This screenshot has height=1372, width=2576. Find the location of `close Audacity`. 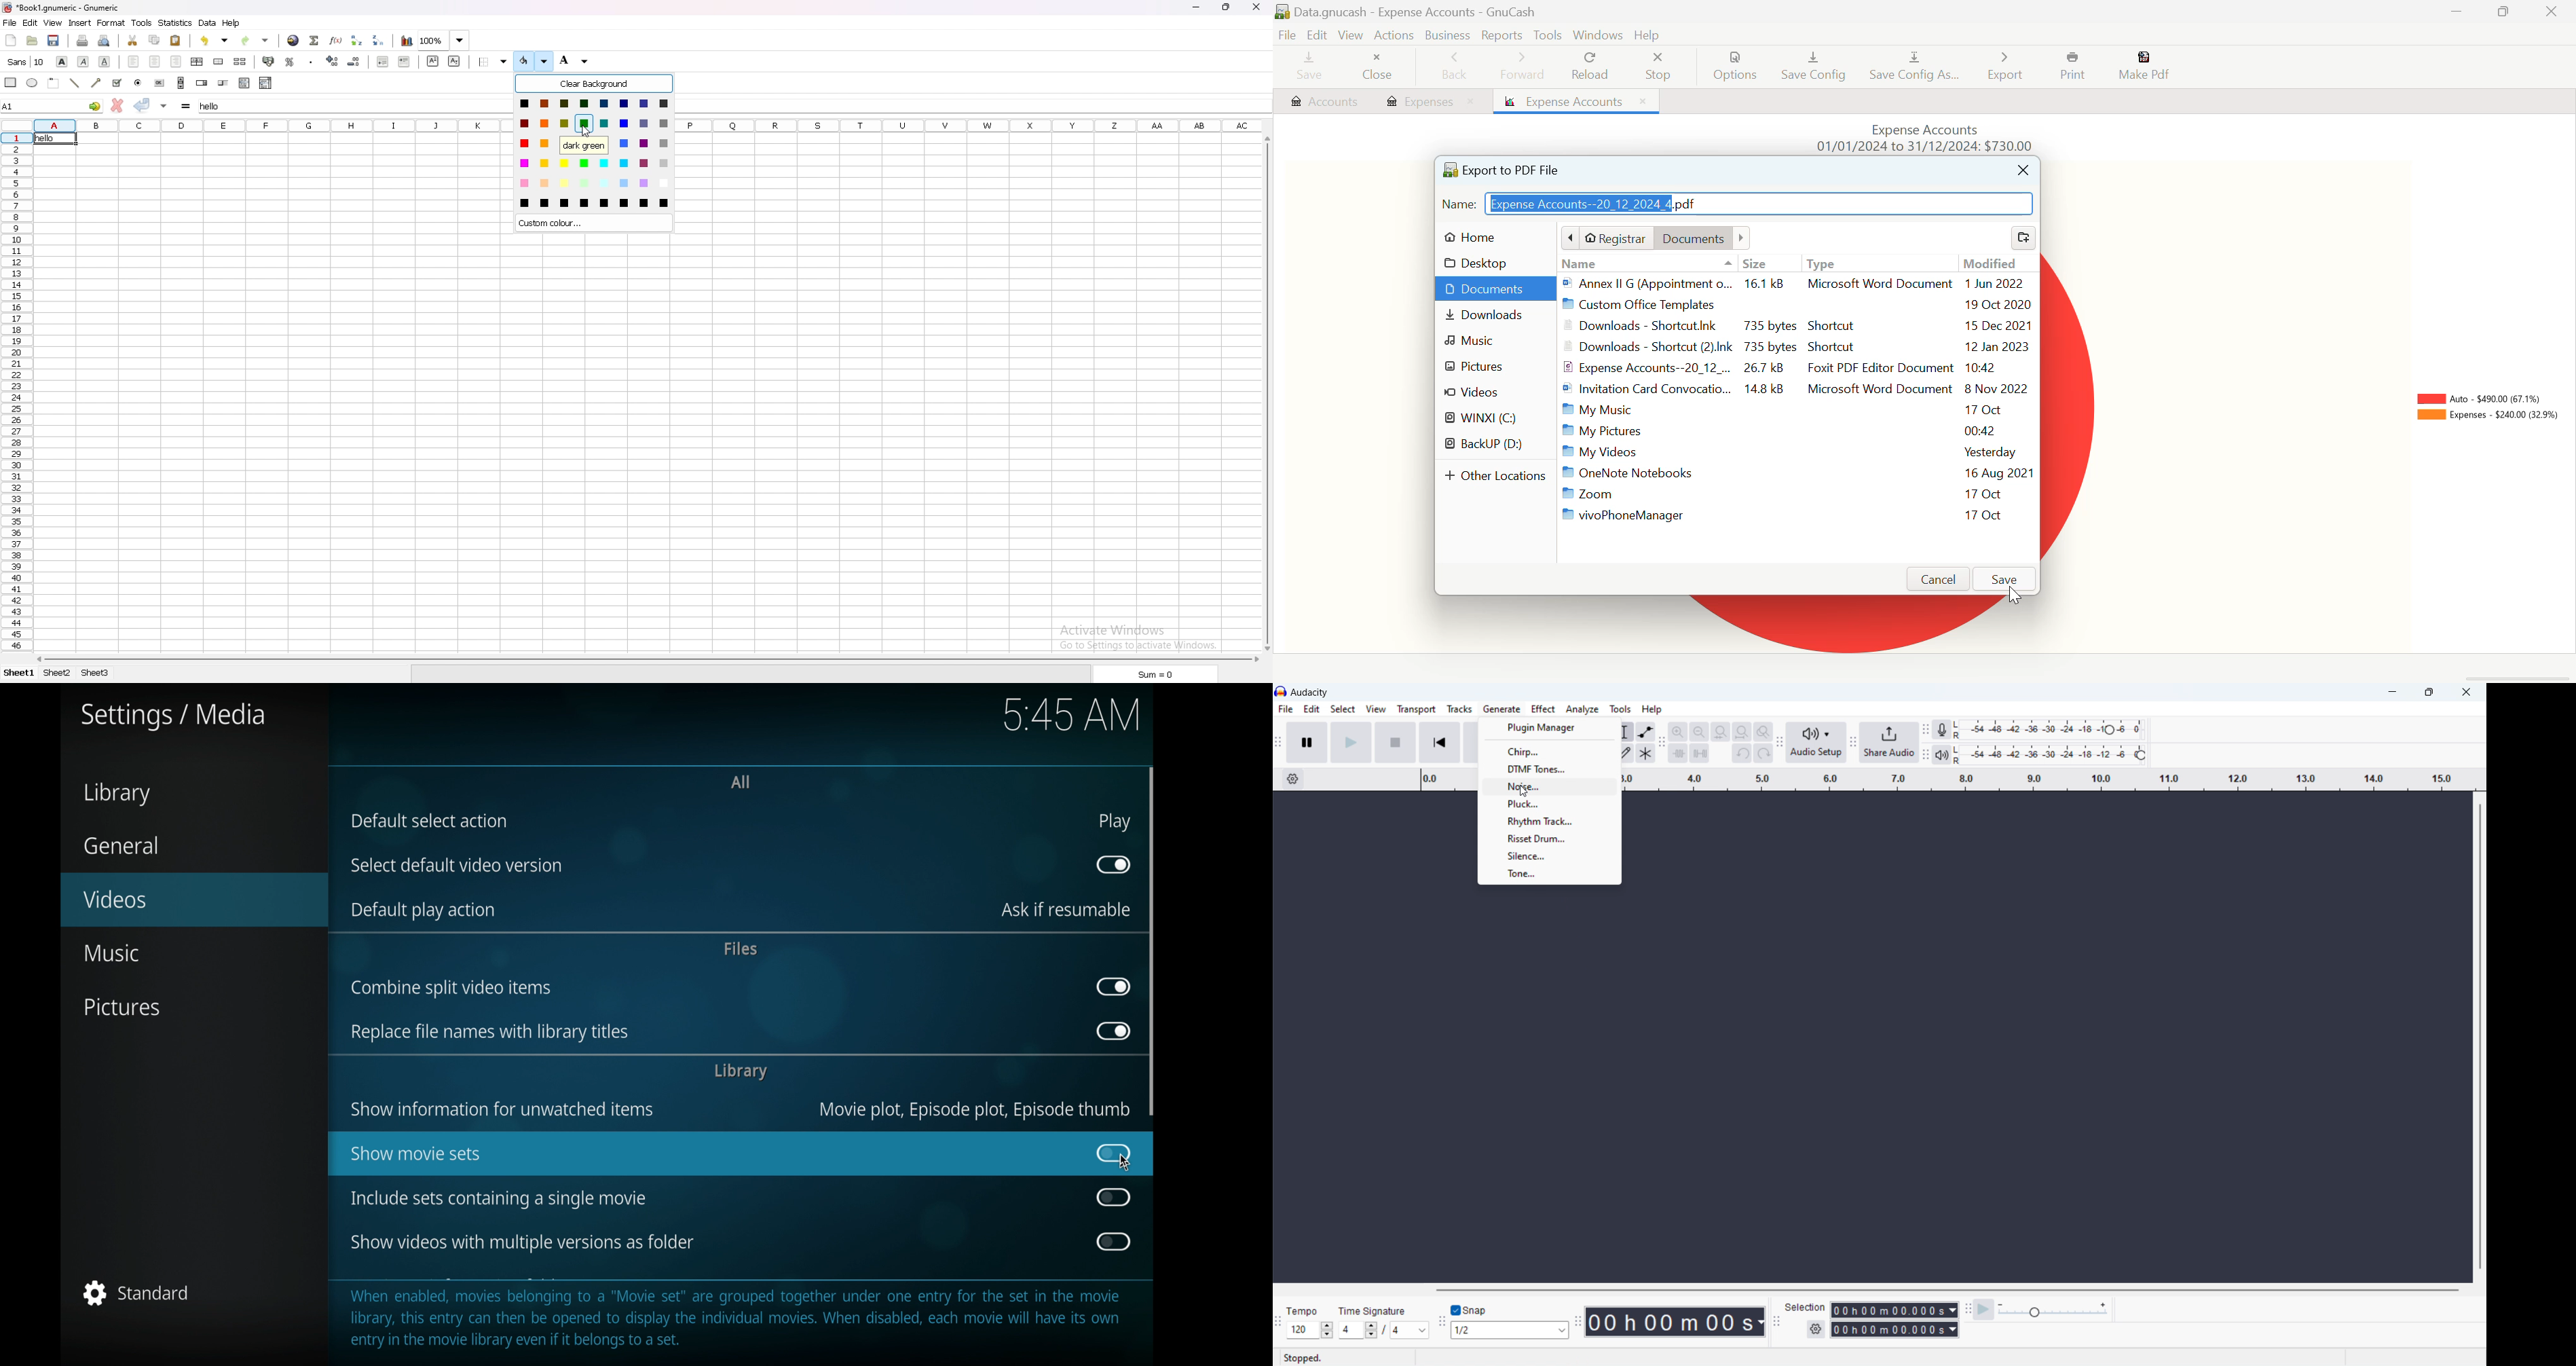

close Audacity is located at coordinates (2470, 692).